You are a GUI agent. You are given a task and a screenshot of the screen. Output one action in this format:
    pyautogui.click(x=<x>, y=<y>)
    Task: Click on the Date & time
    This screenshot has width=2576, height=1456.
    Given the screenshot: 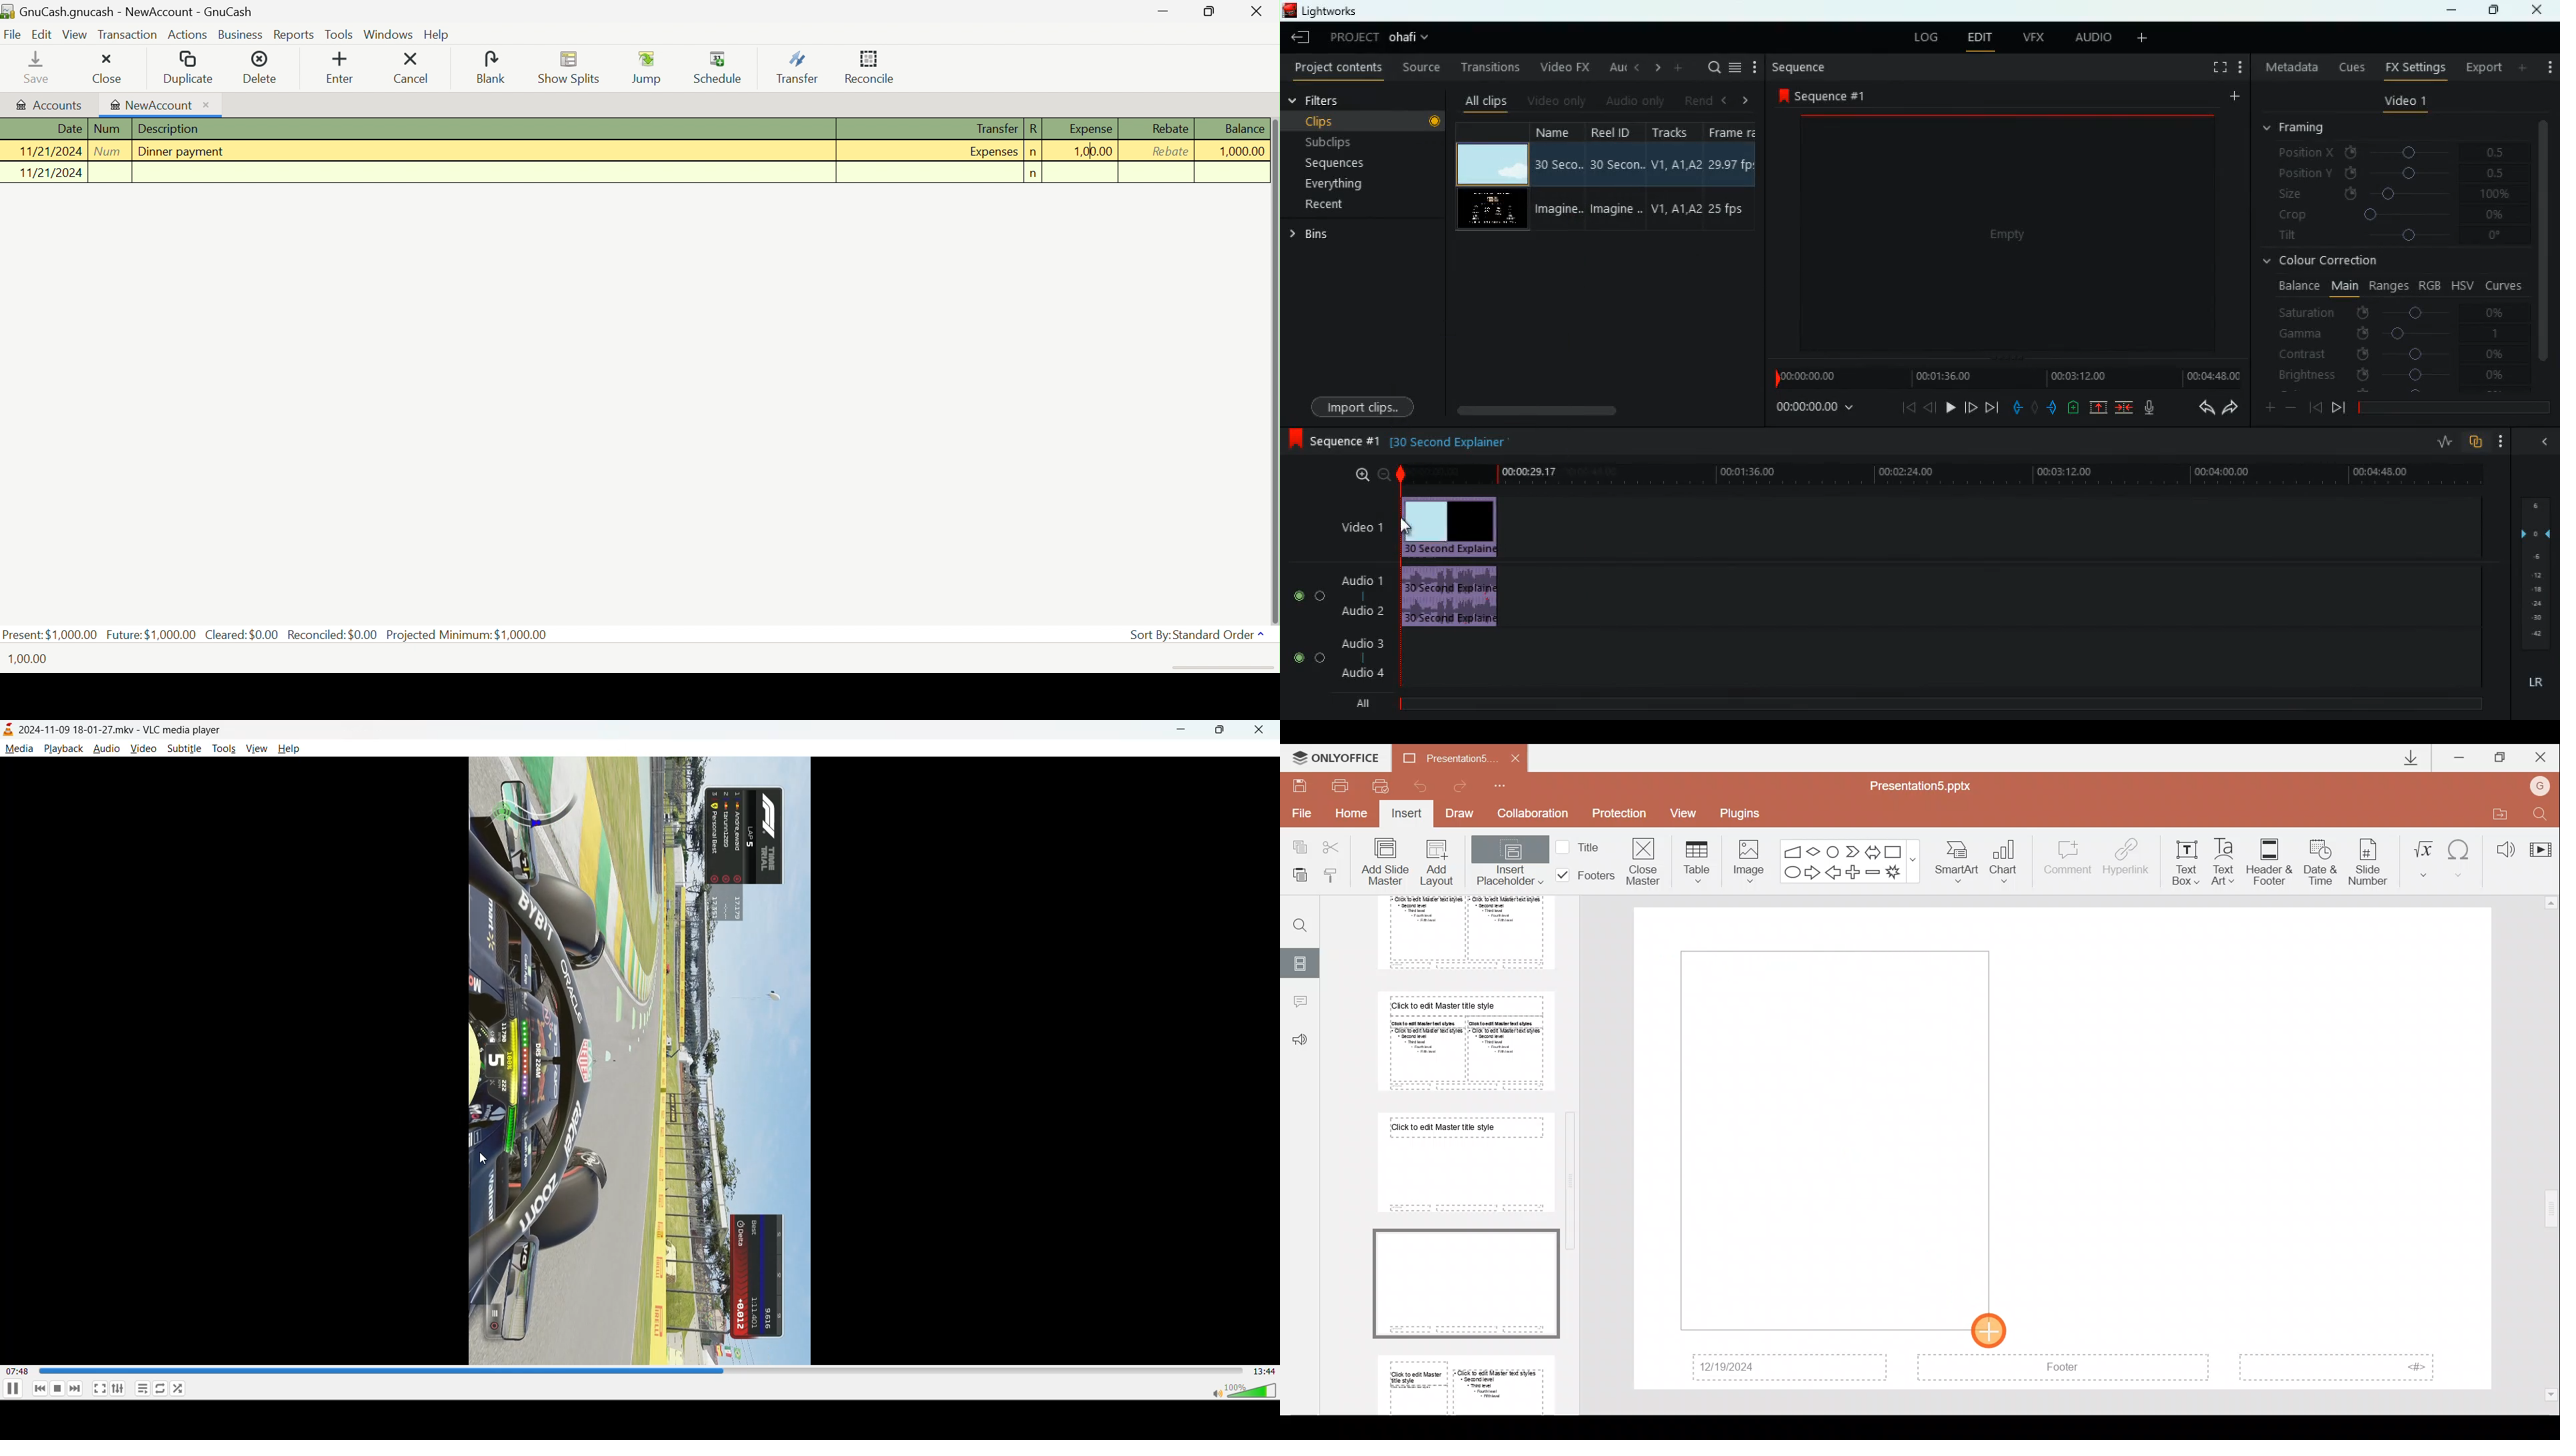 What is the action you would take?
    pyautogui.click(x=2317, y=859)
    